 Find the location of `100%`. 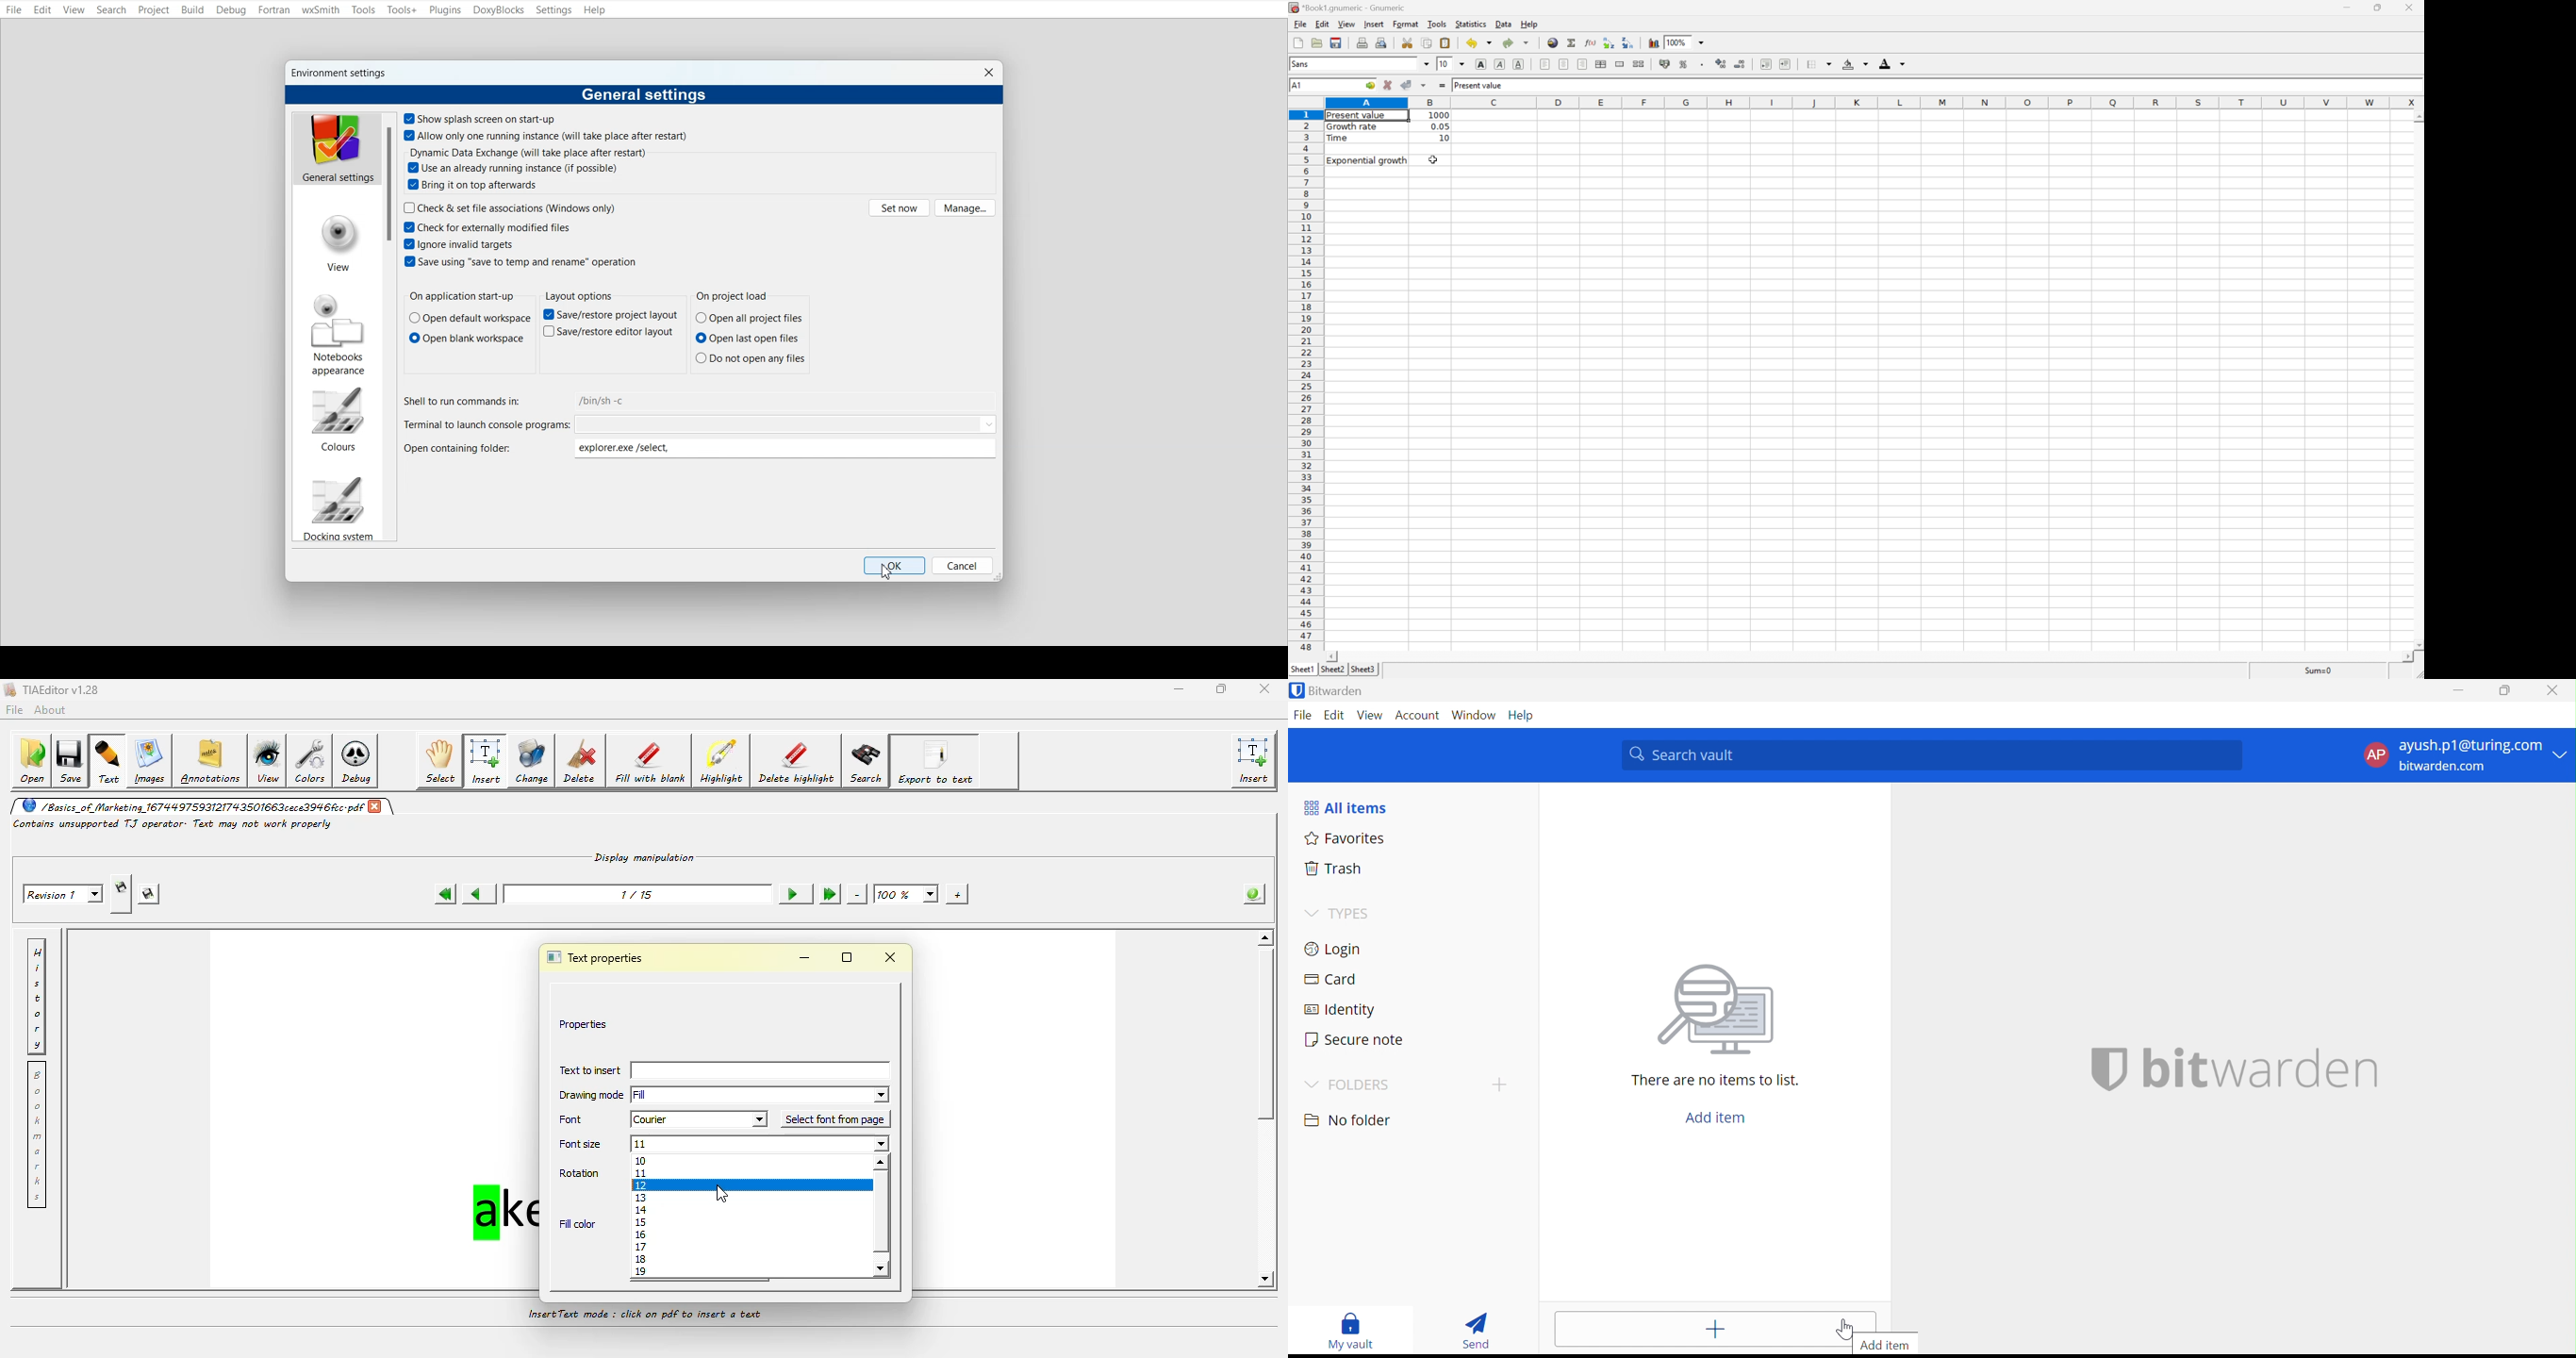

100% is located at coordinates (1678, 43).